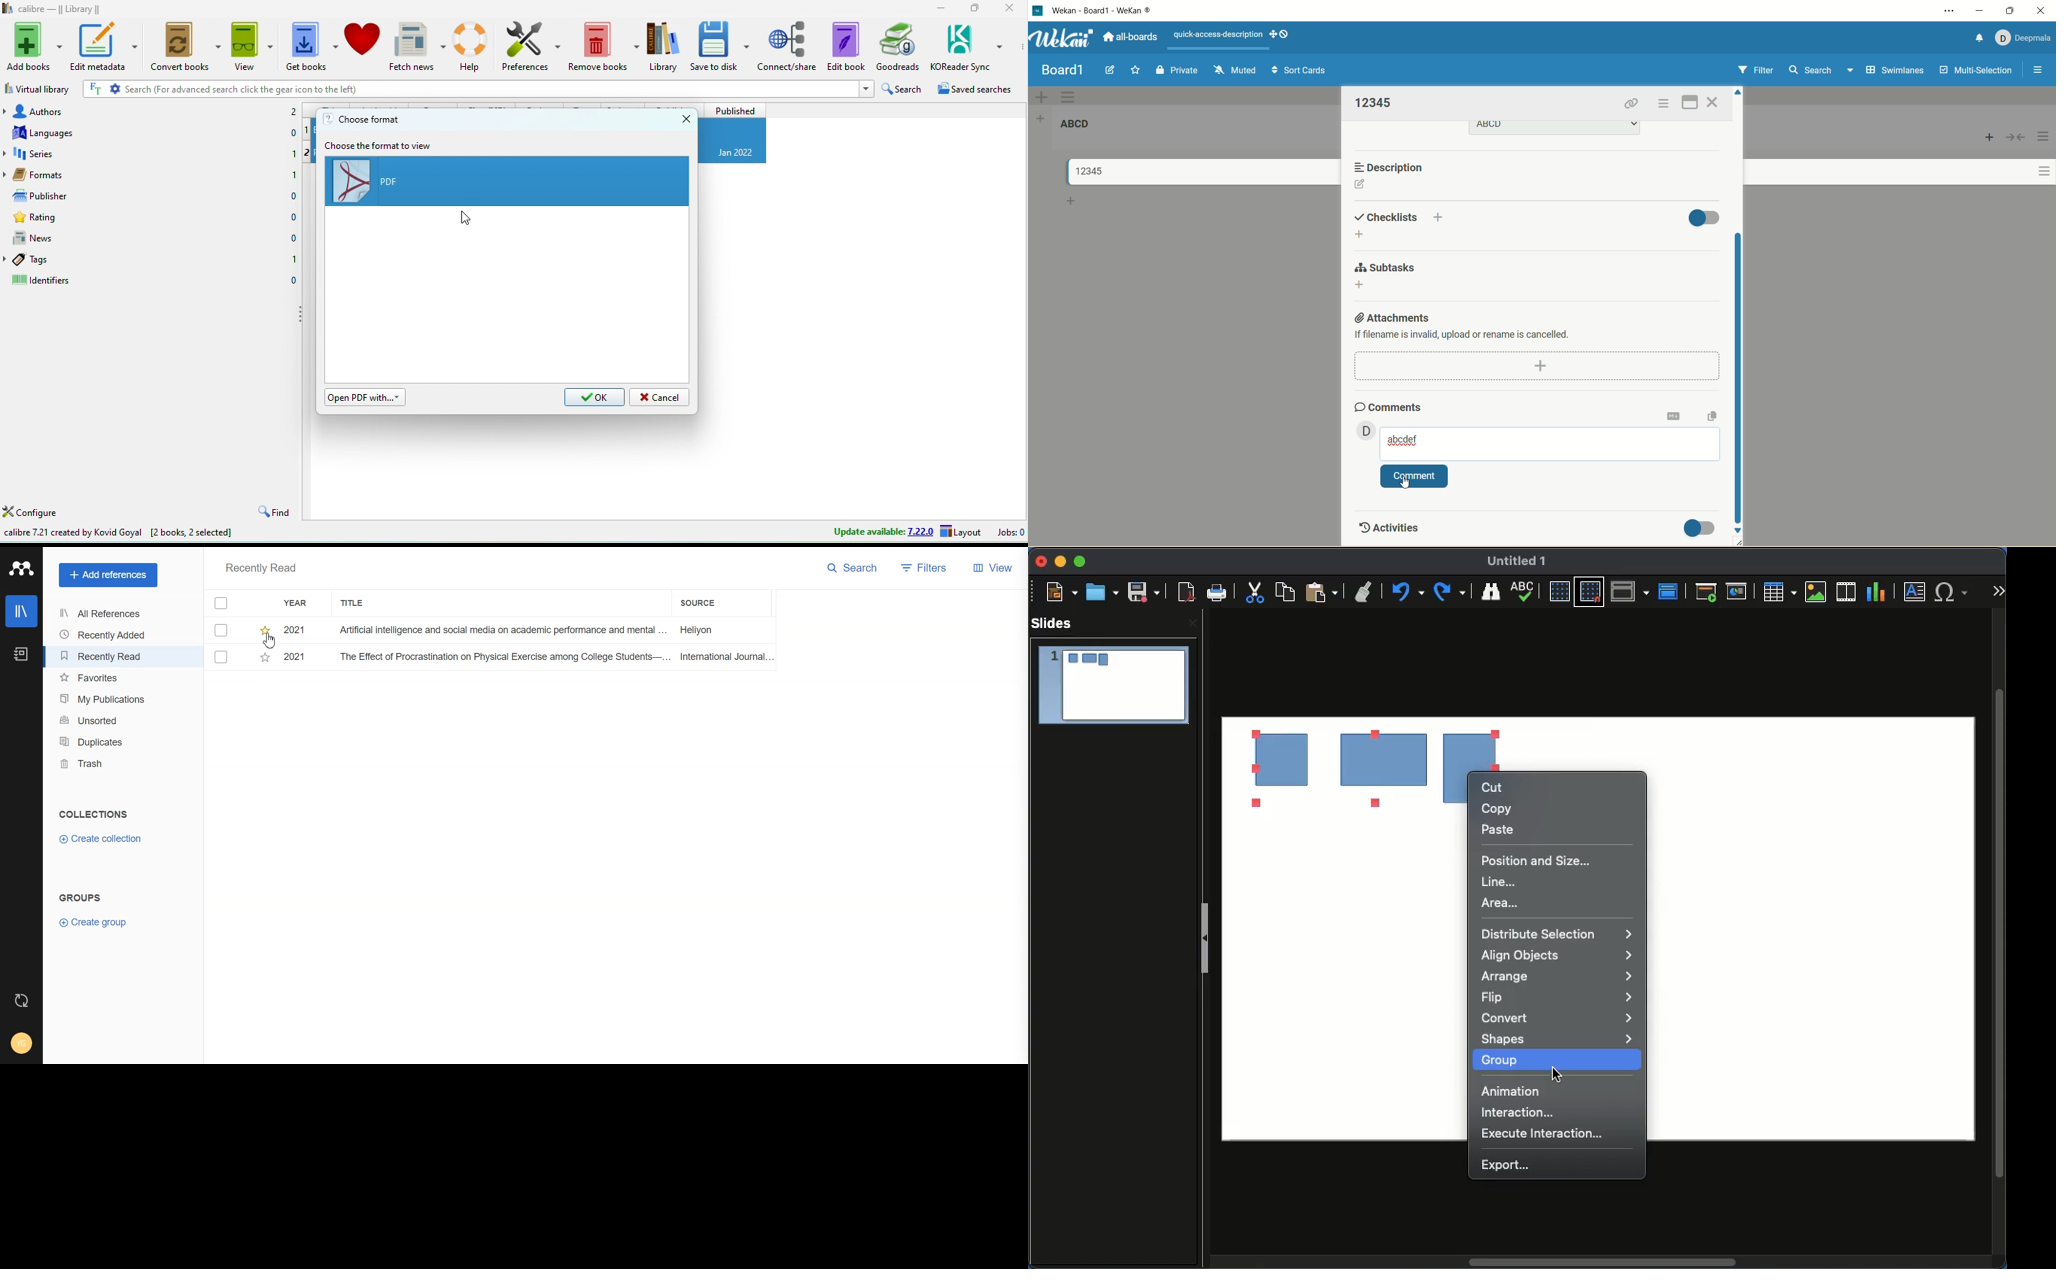 Image resolution: width=2072 pixels, height=1288 pixels. What do you see at coordinates (1671, 590) in the screenshot?
I see `Master slide` at bounding box center [1671, 590].